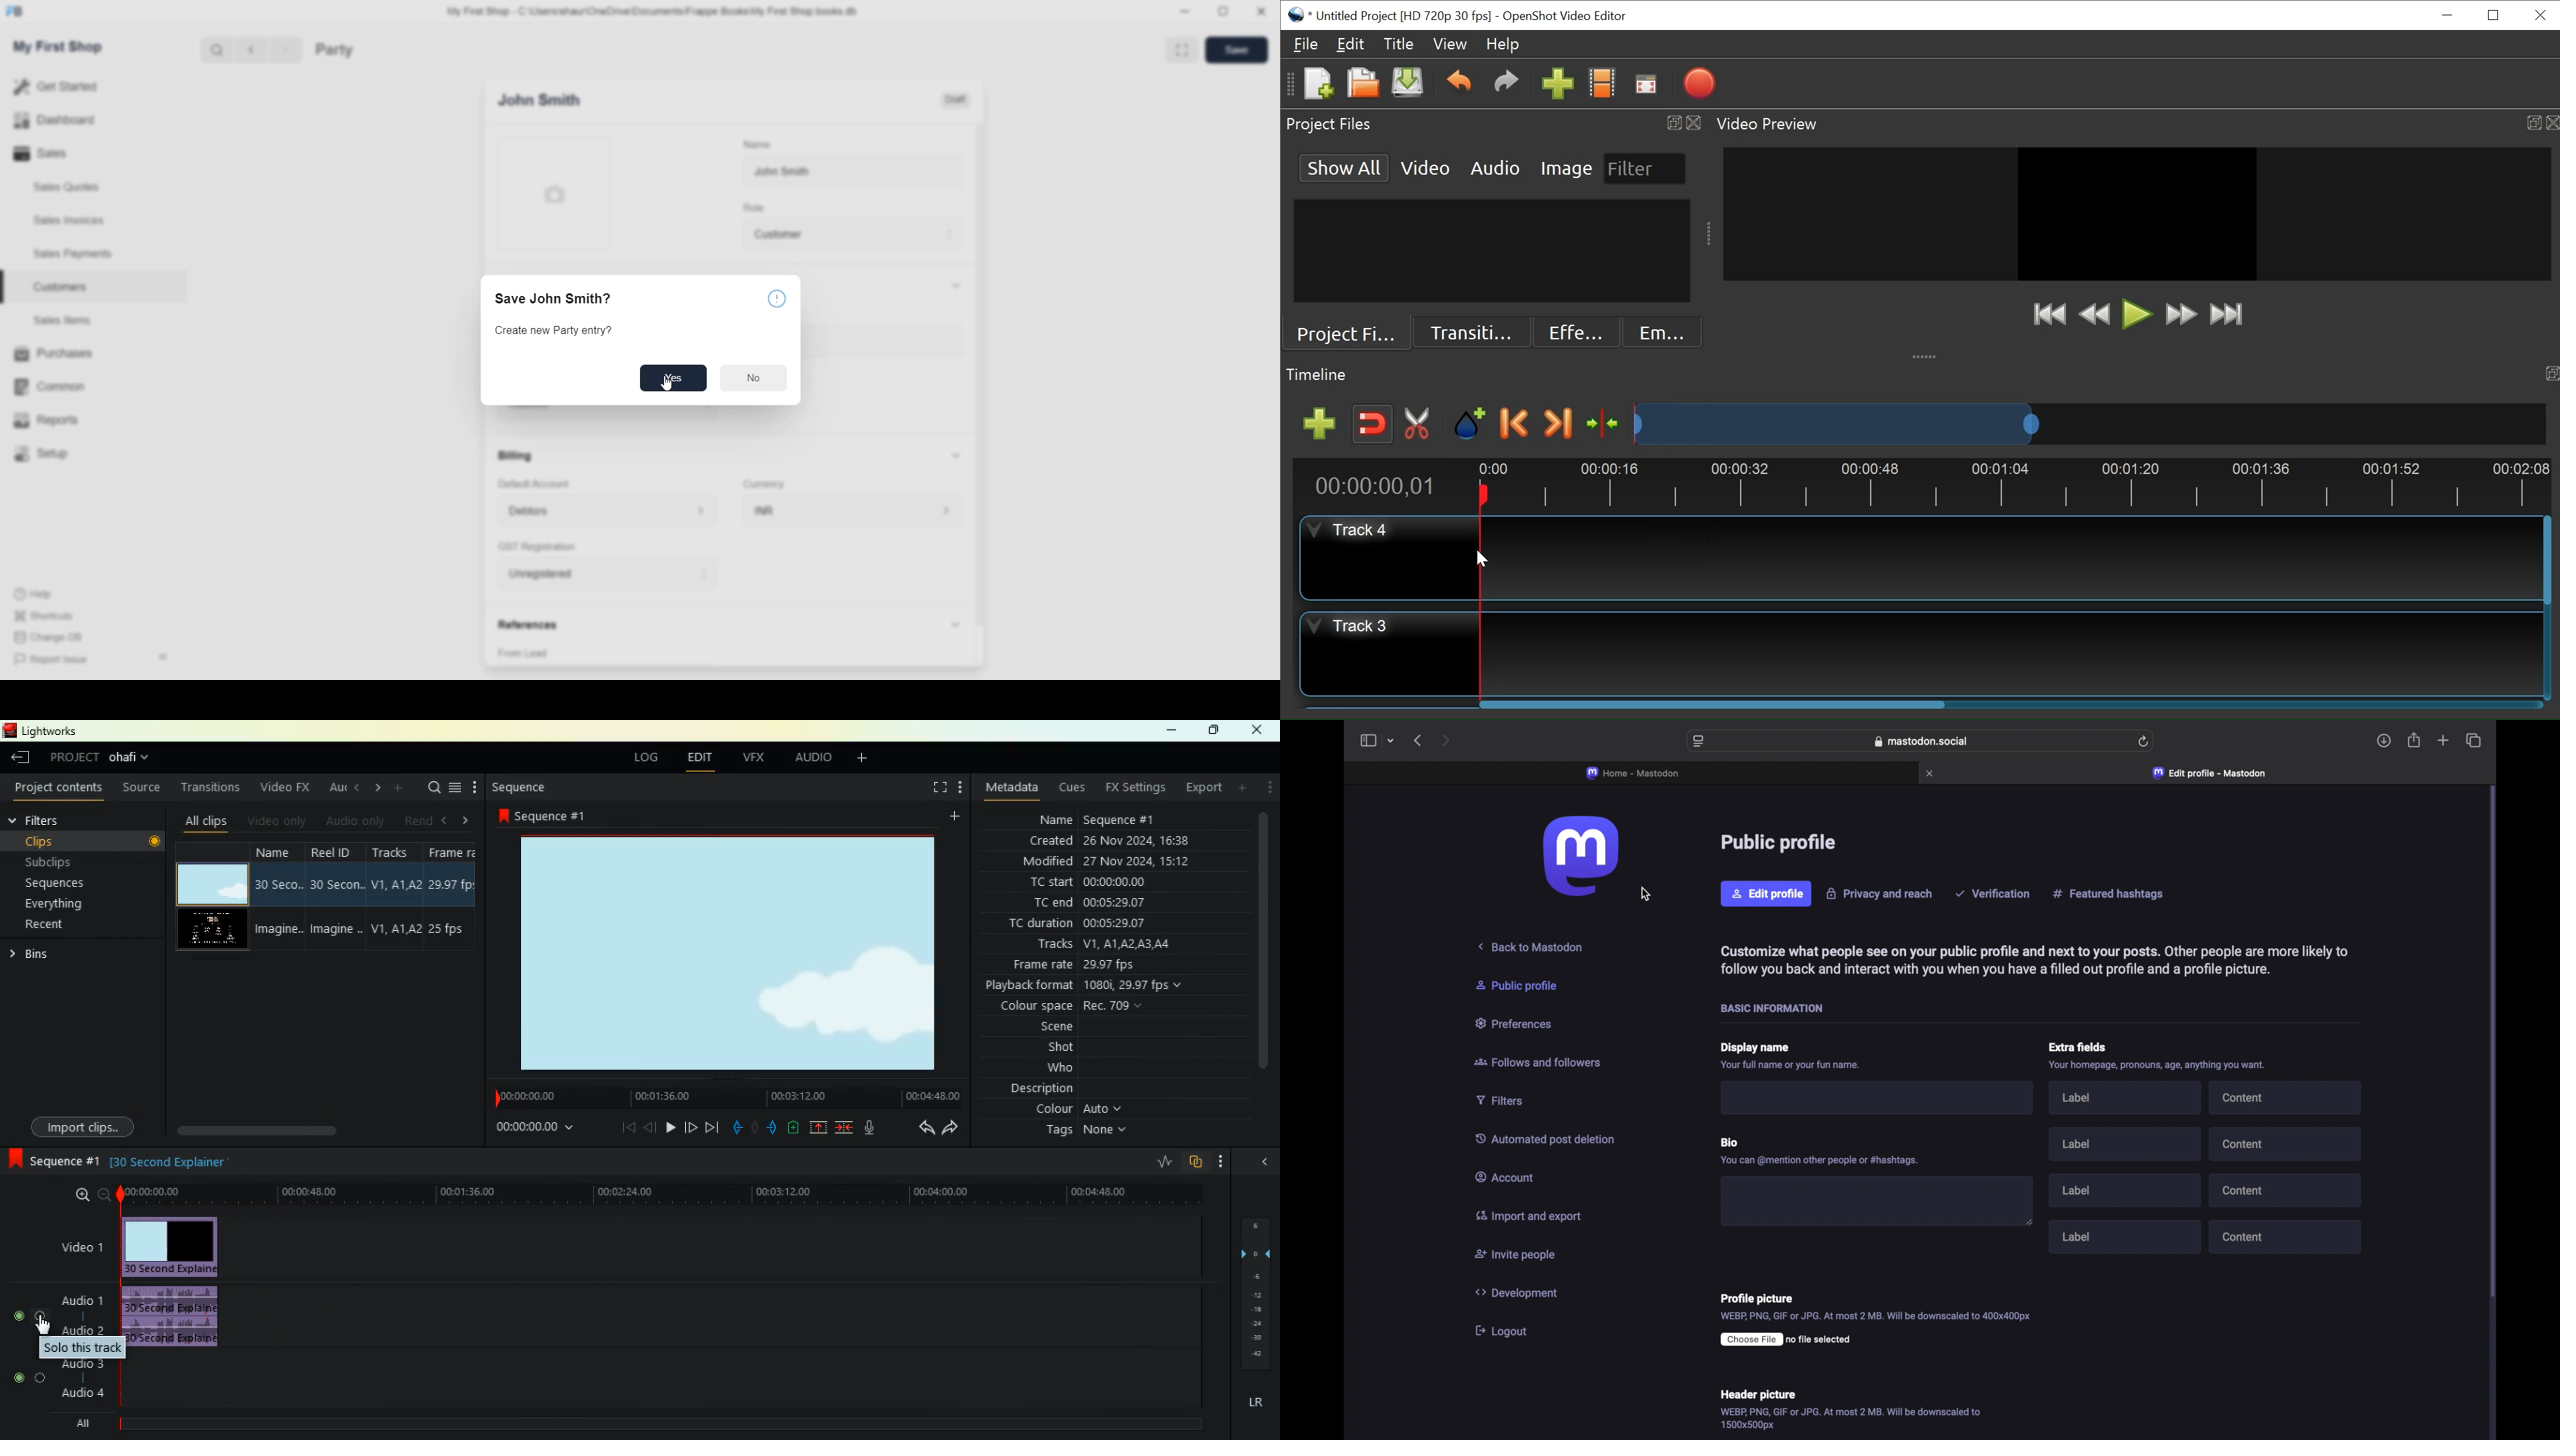 This screenshot has width=2576, height=1456. I want to click on sales quote, so click(74, 187).